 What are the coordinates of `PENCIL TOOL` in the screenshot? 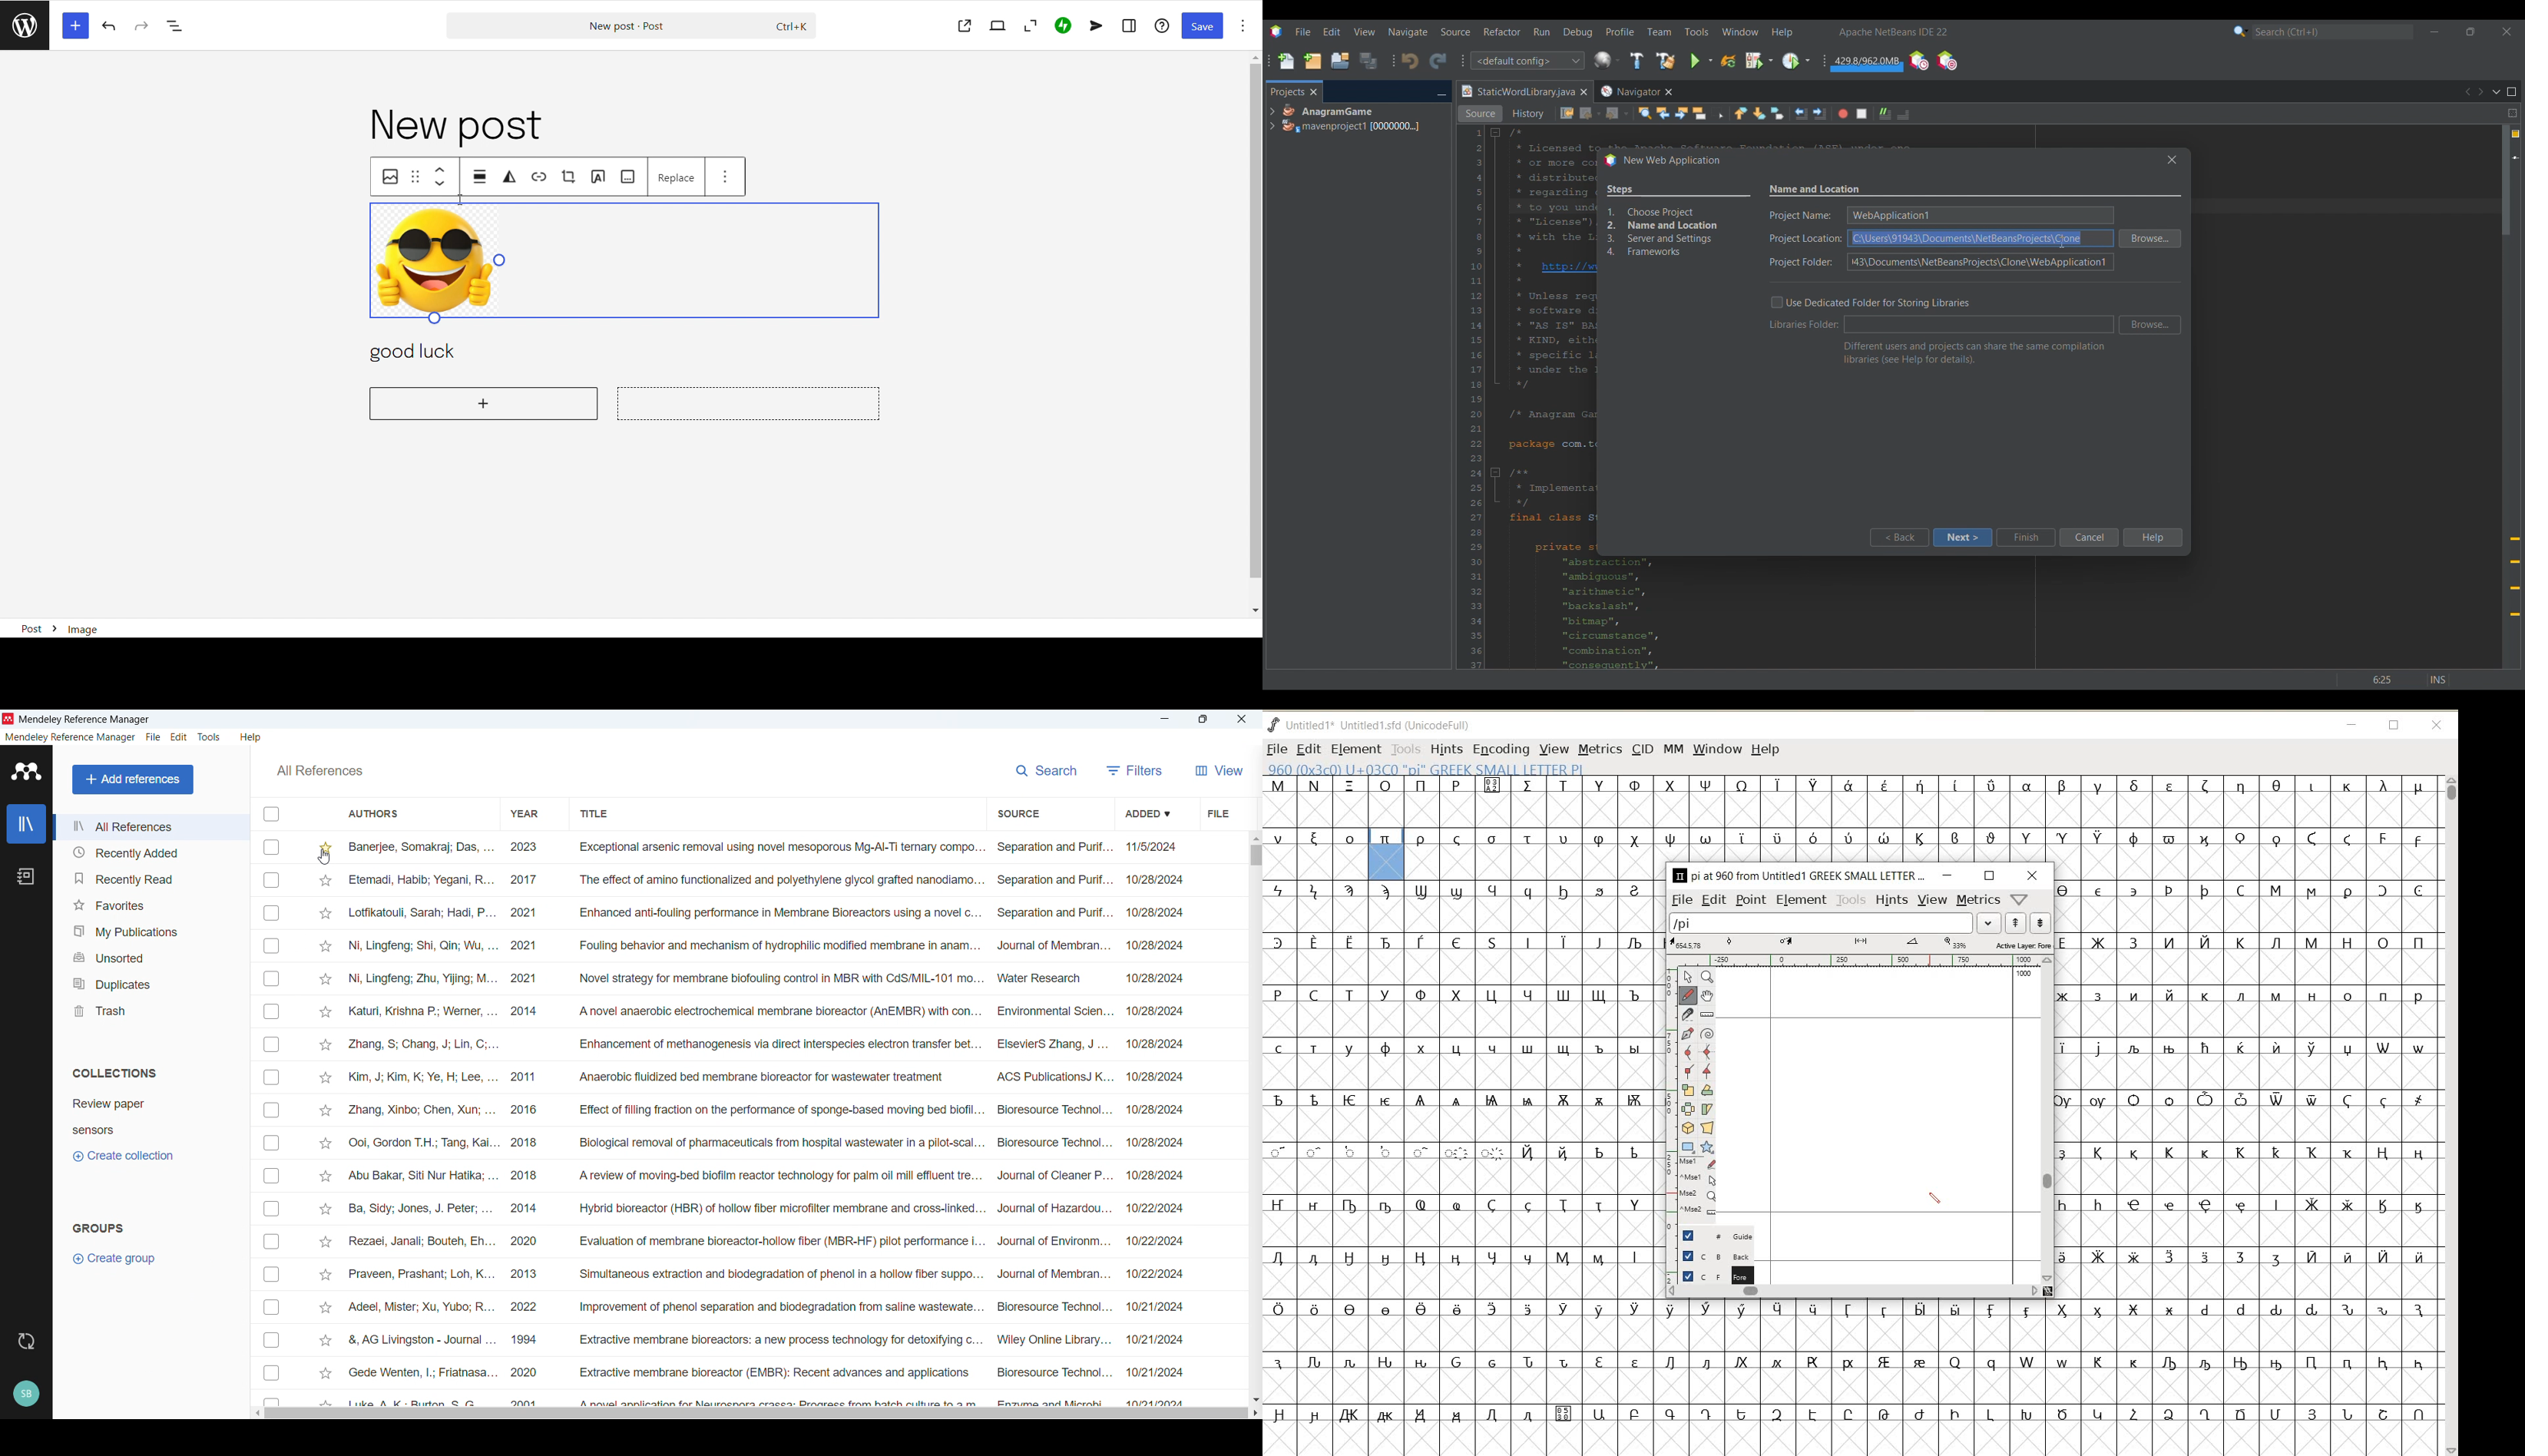 It's located at (1936, 1199).